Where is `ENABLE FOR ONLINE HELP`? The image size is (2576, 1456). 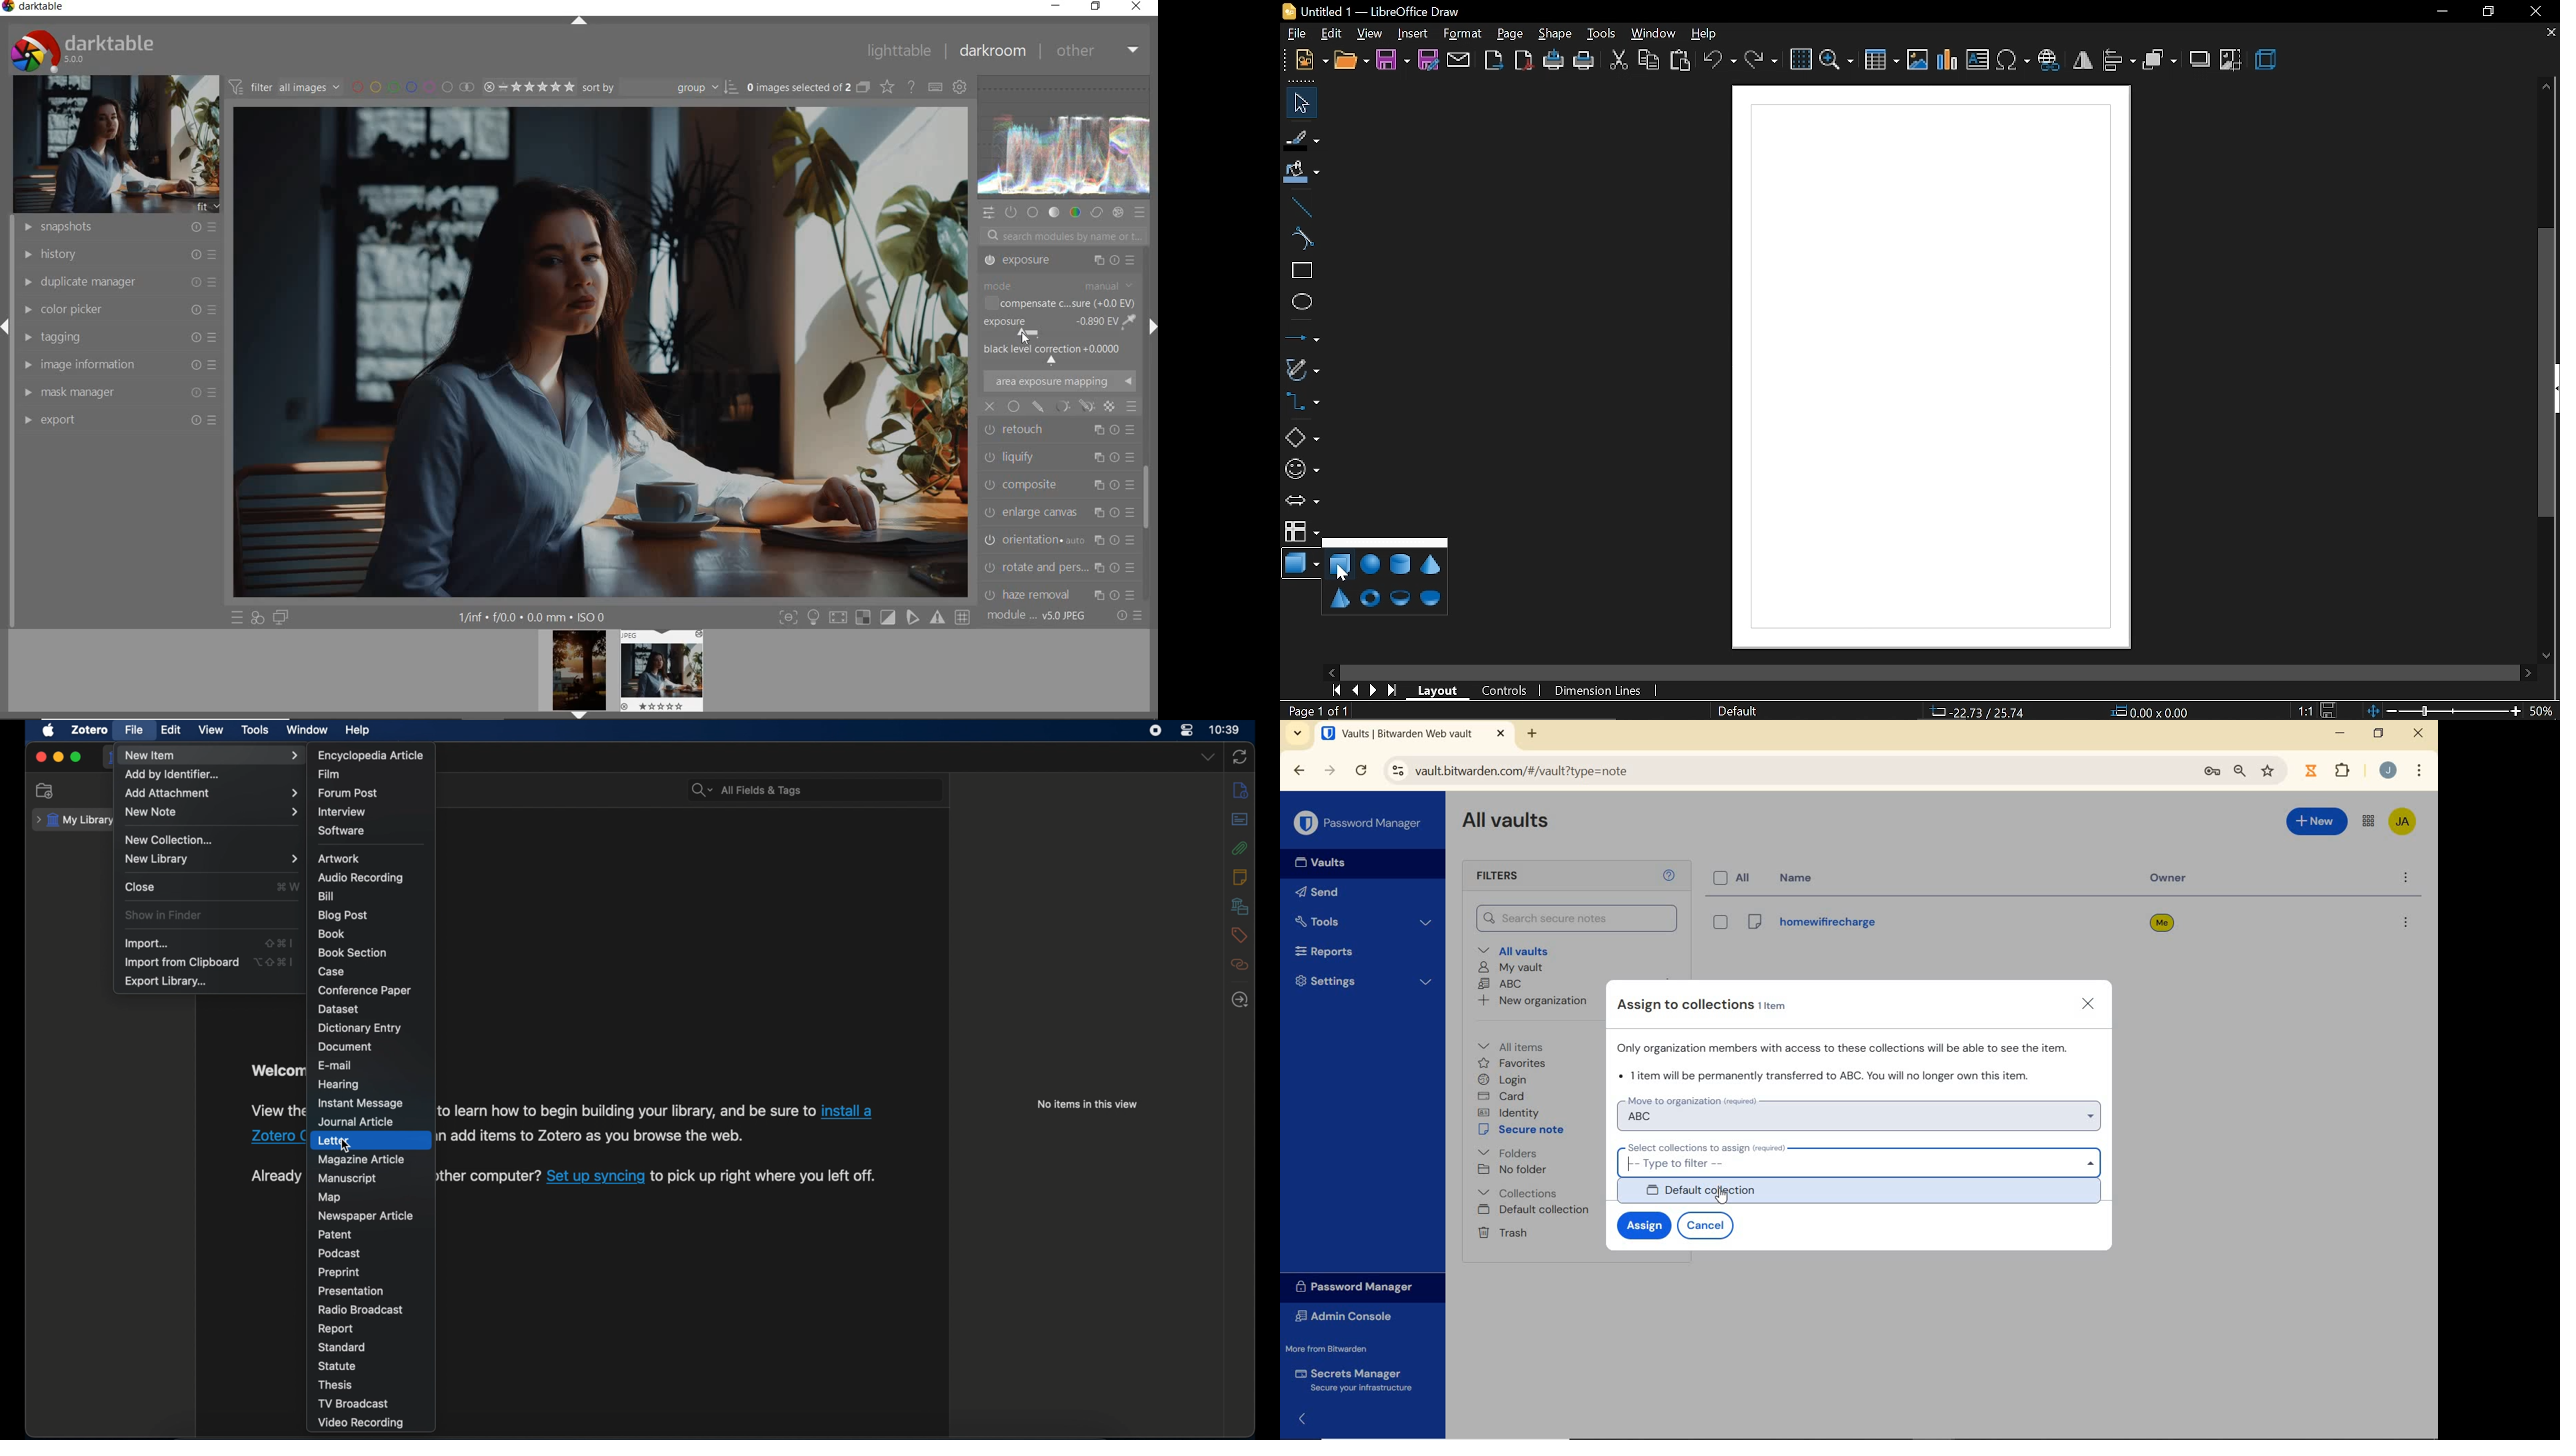
ENABLE FOR ONLINE HELP is located at coordinates (912, 87).